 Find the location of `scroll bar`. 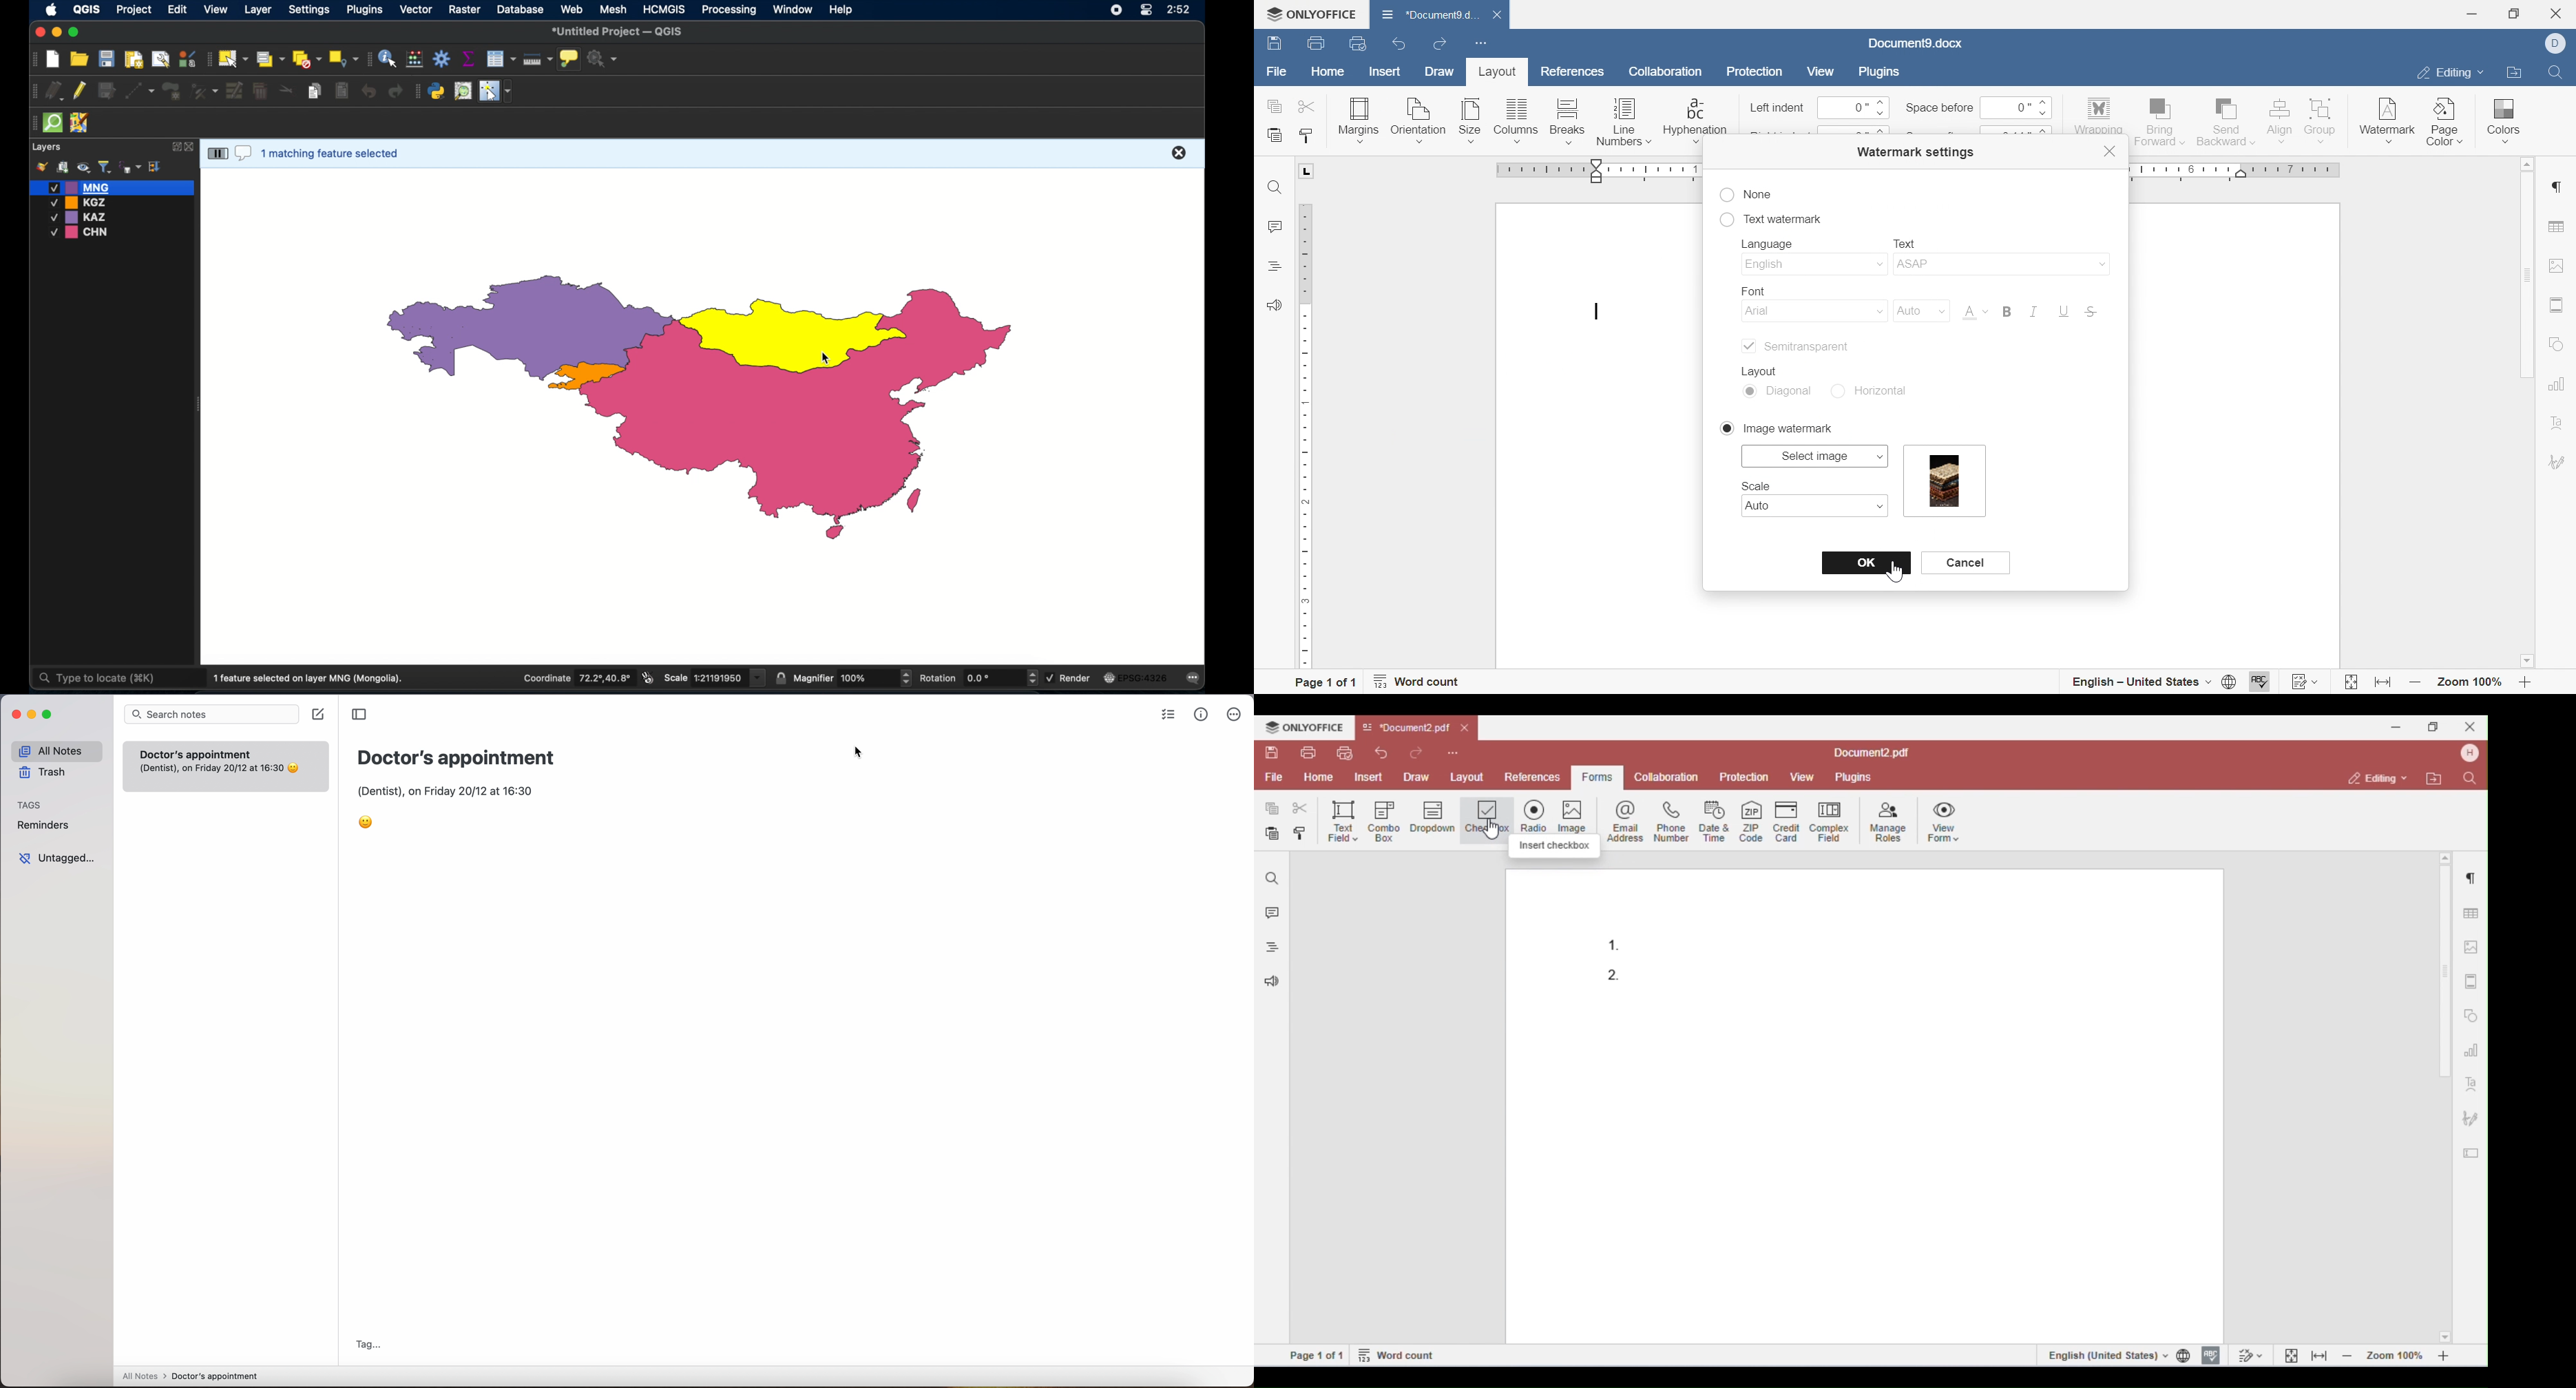

scroll bar is located at coordinates (2525, 275).